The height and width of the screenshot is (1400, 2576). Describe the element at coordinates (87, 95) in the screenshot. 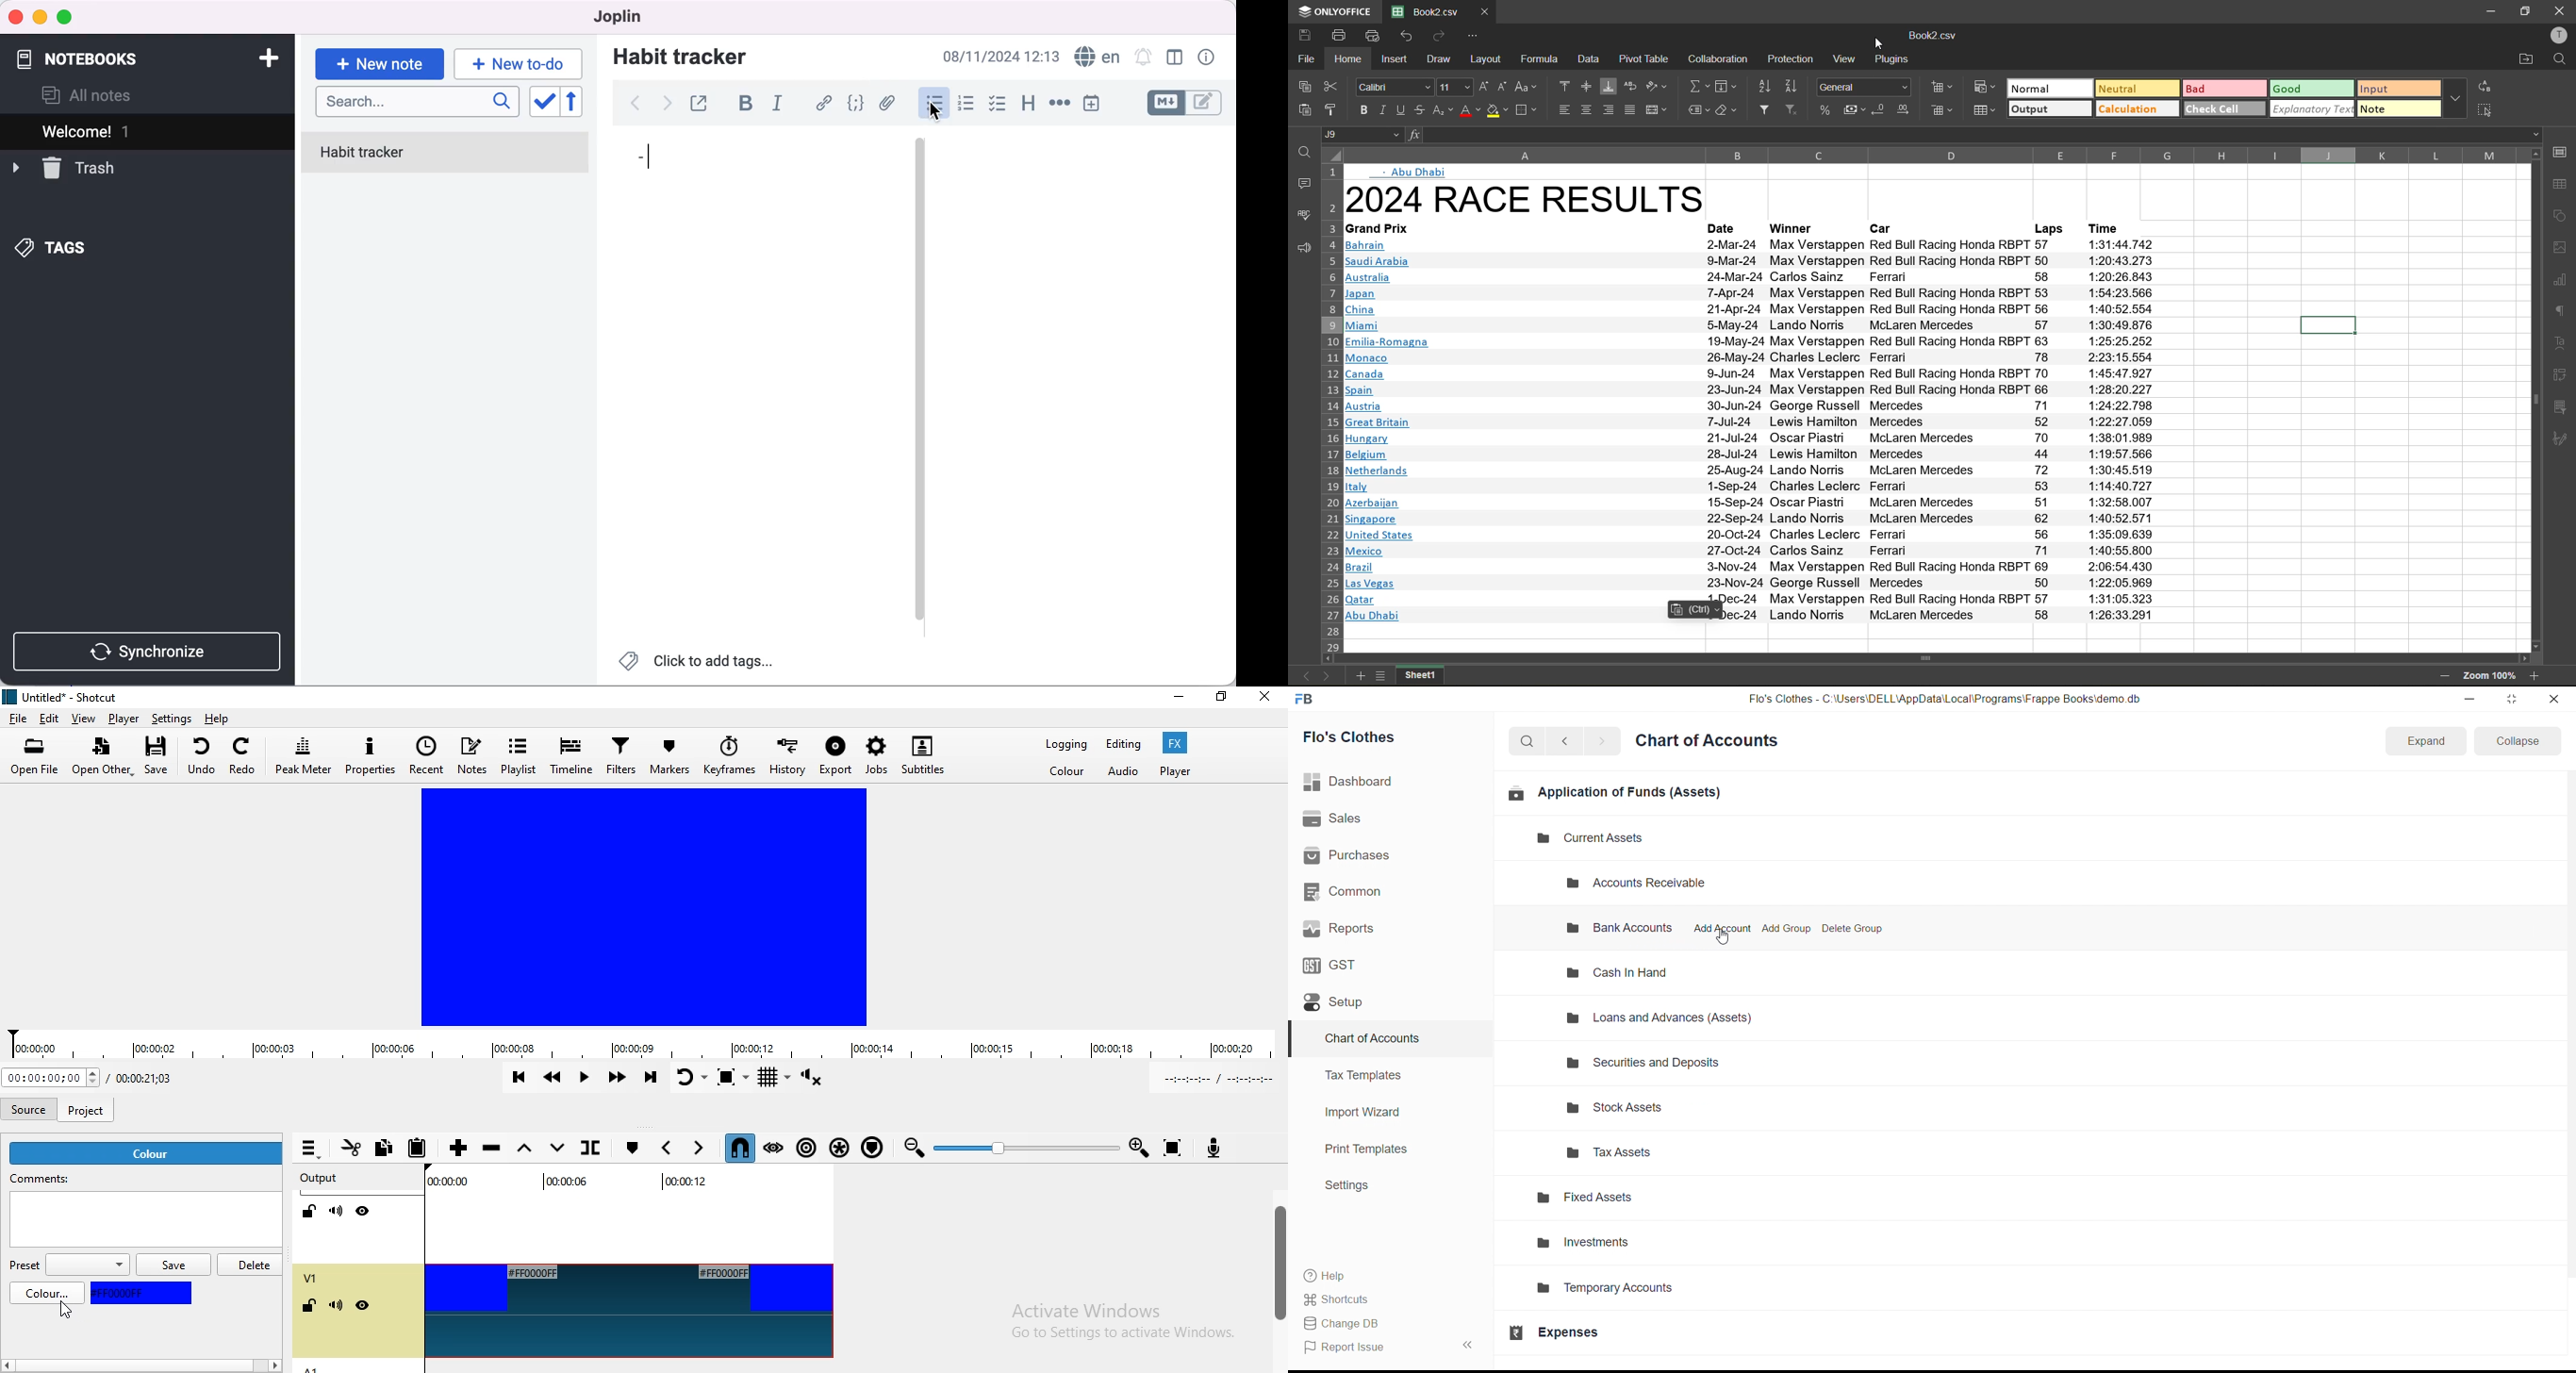

I see `all notes` at that location.